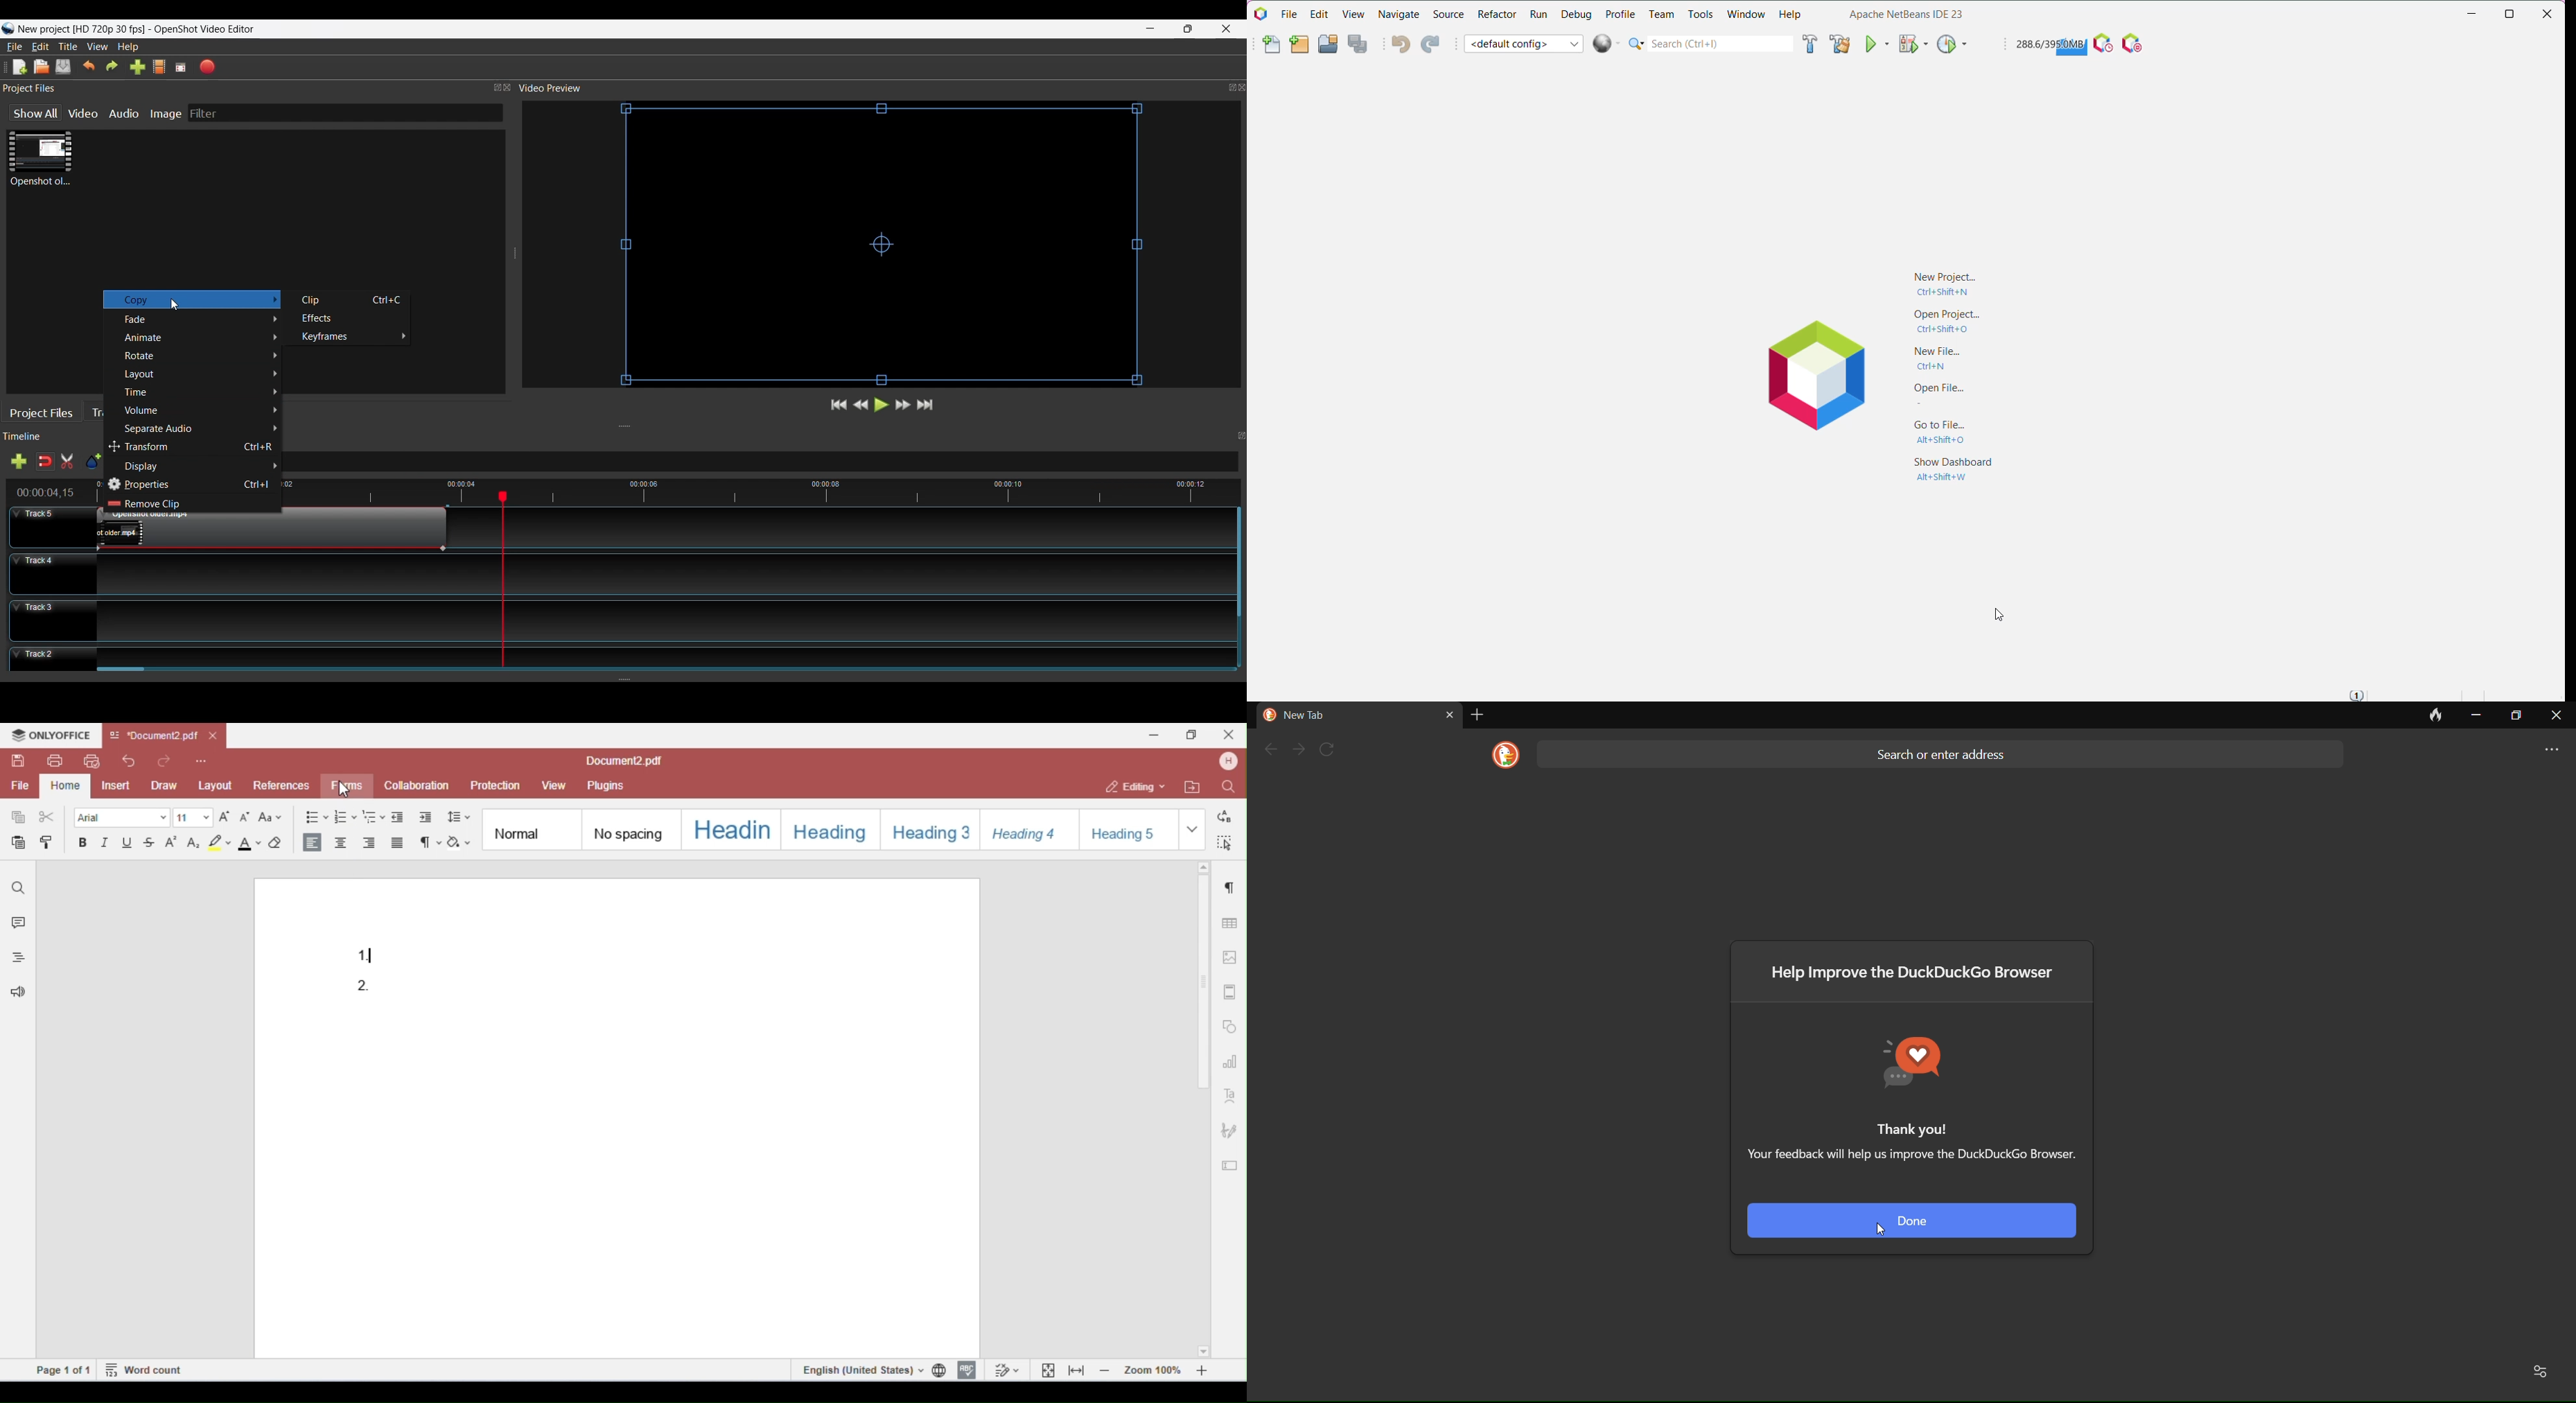 This screenshot has width=2576, height=1428. Describe the element at coordinates (164, 505) in the screenshot. I see `Remove Clip` at that location.